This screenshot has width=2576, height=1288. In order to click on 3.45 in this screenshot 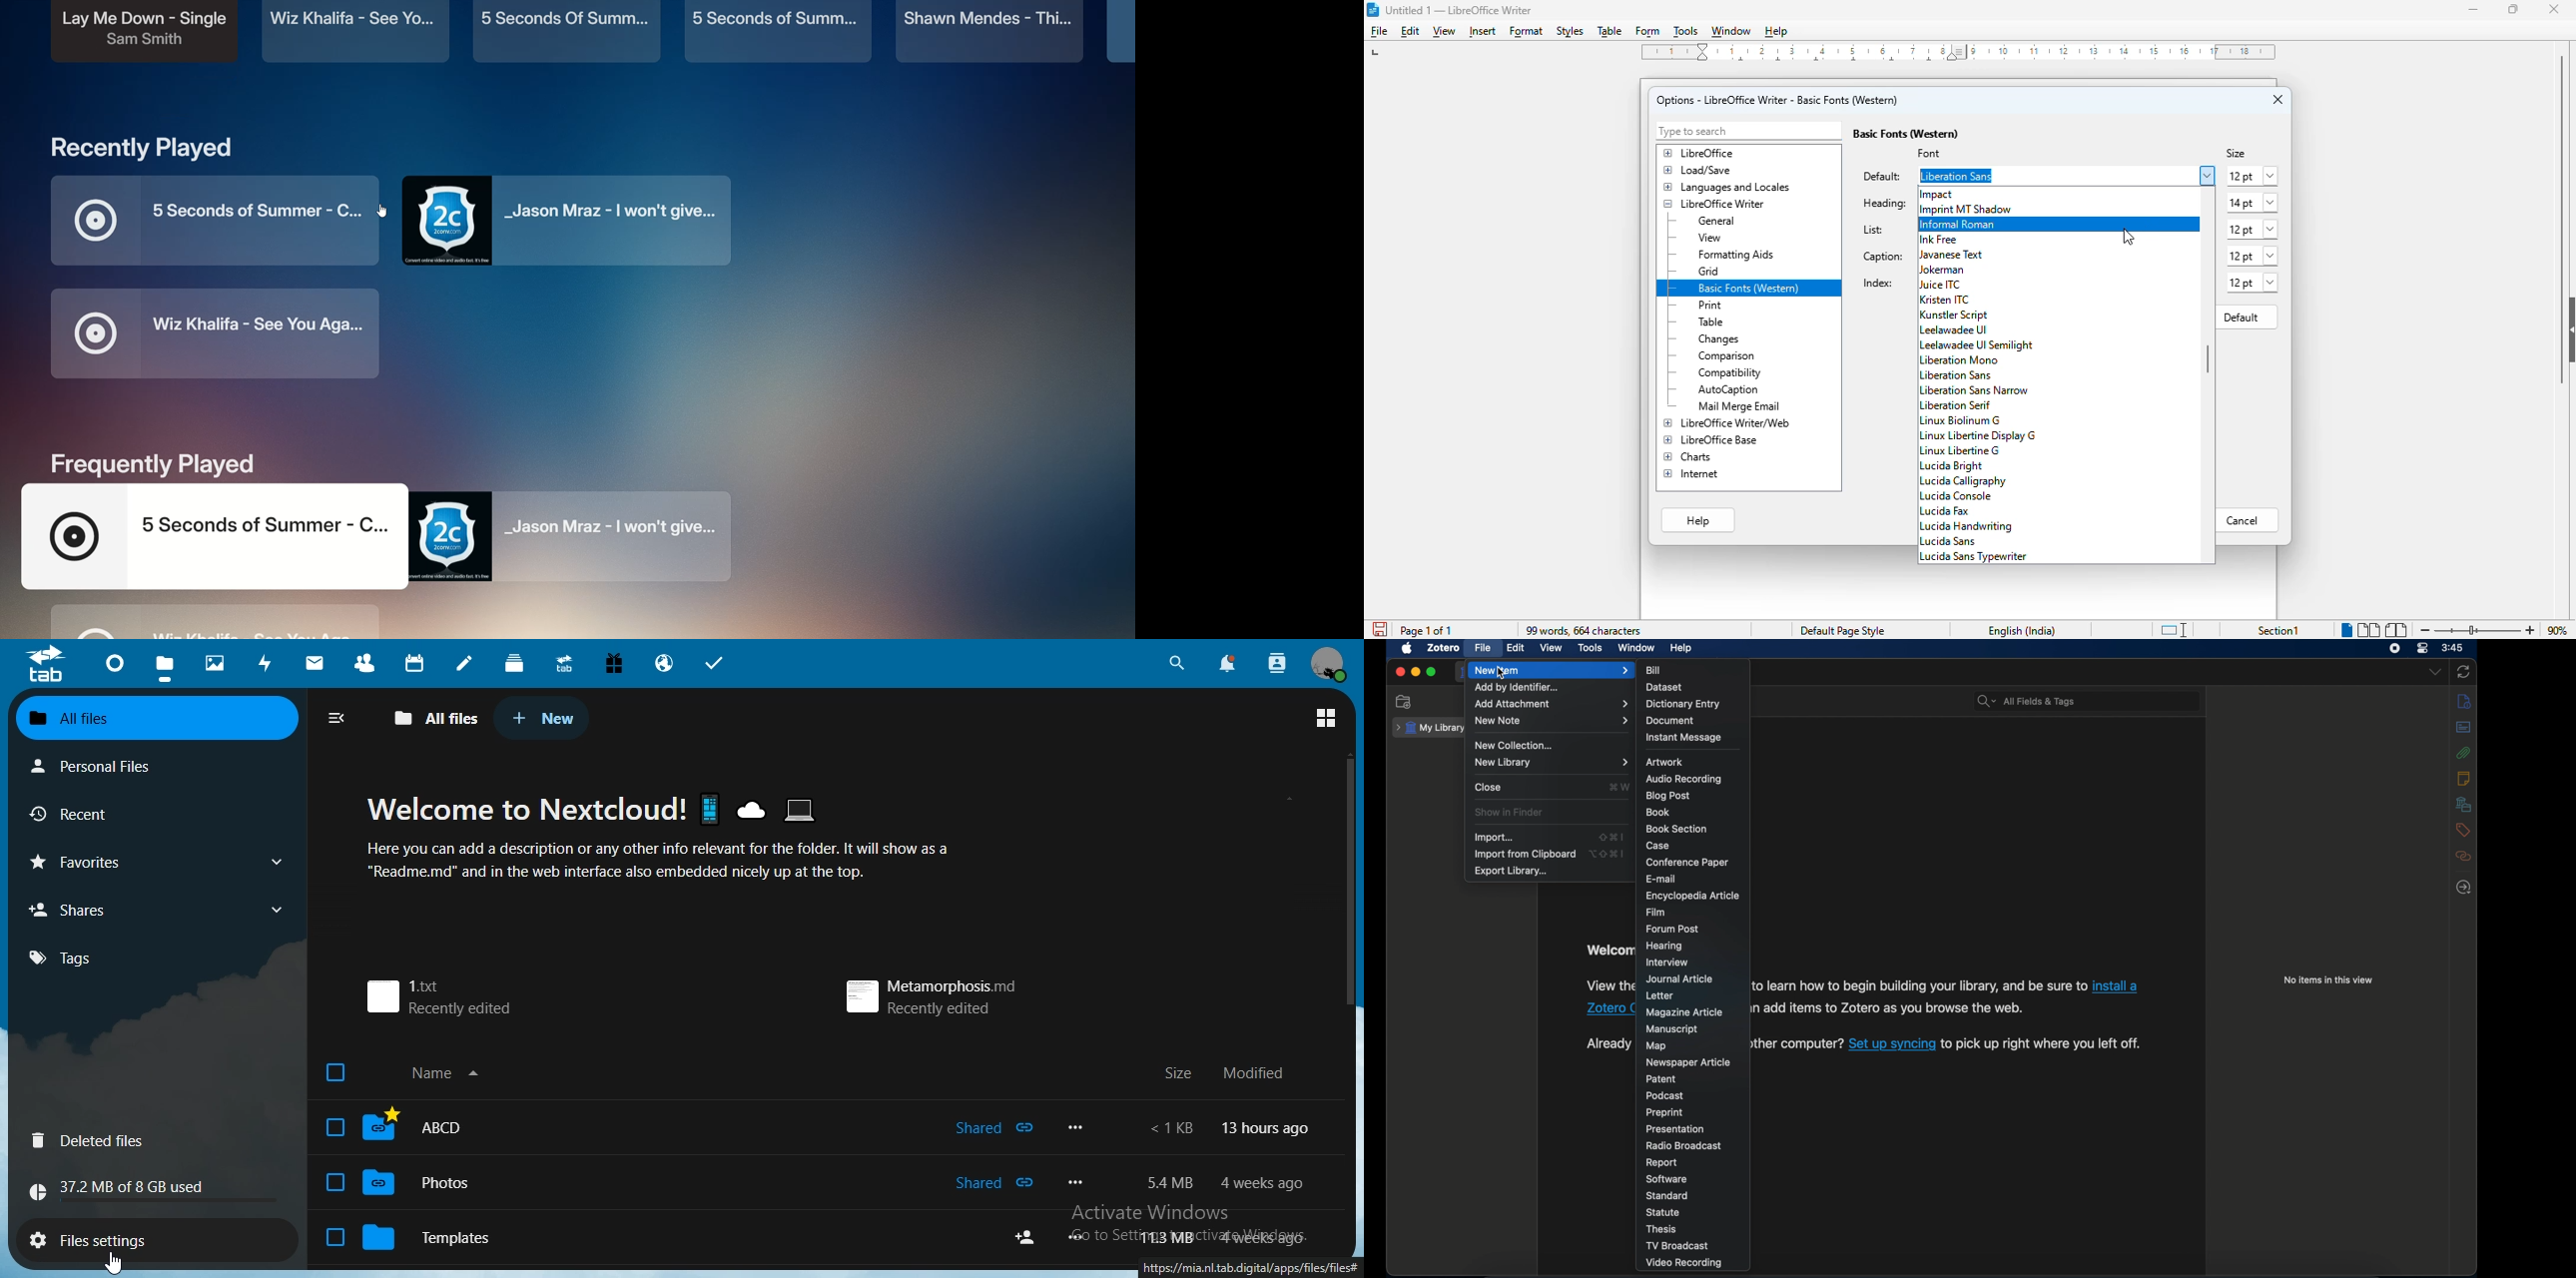, I will do `click(2453, 648)`.